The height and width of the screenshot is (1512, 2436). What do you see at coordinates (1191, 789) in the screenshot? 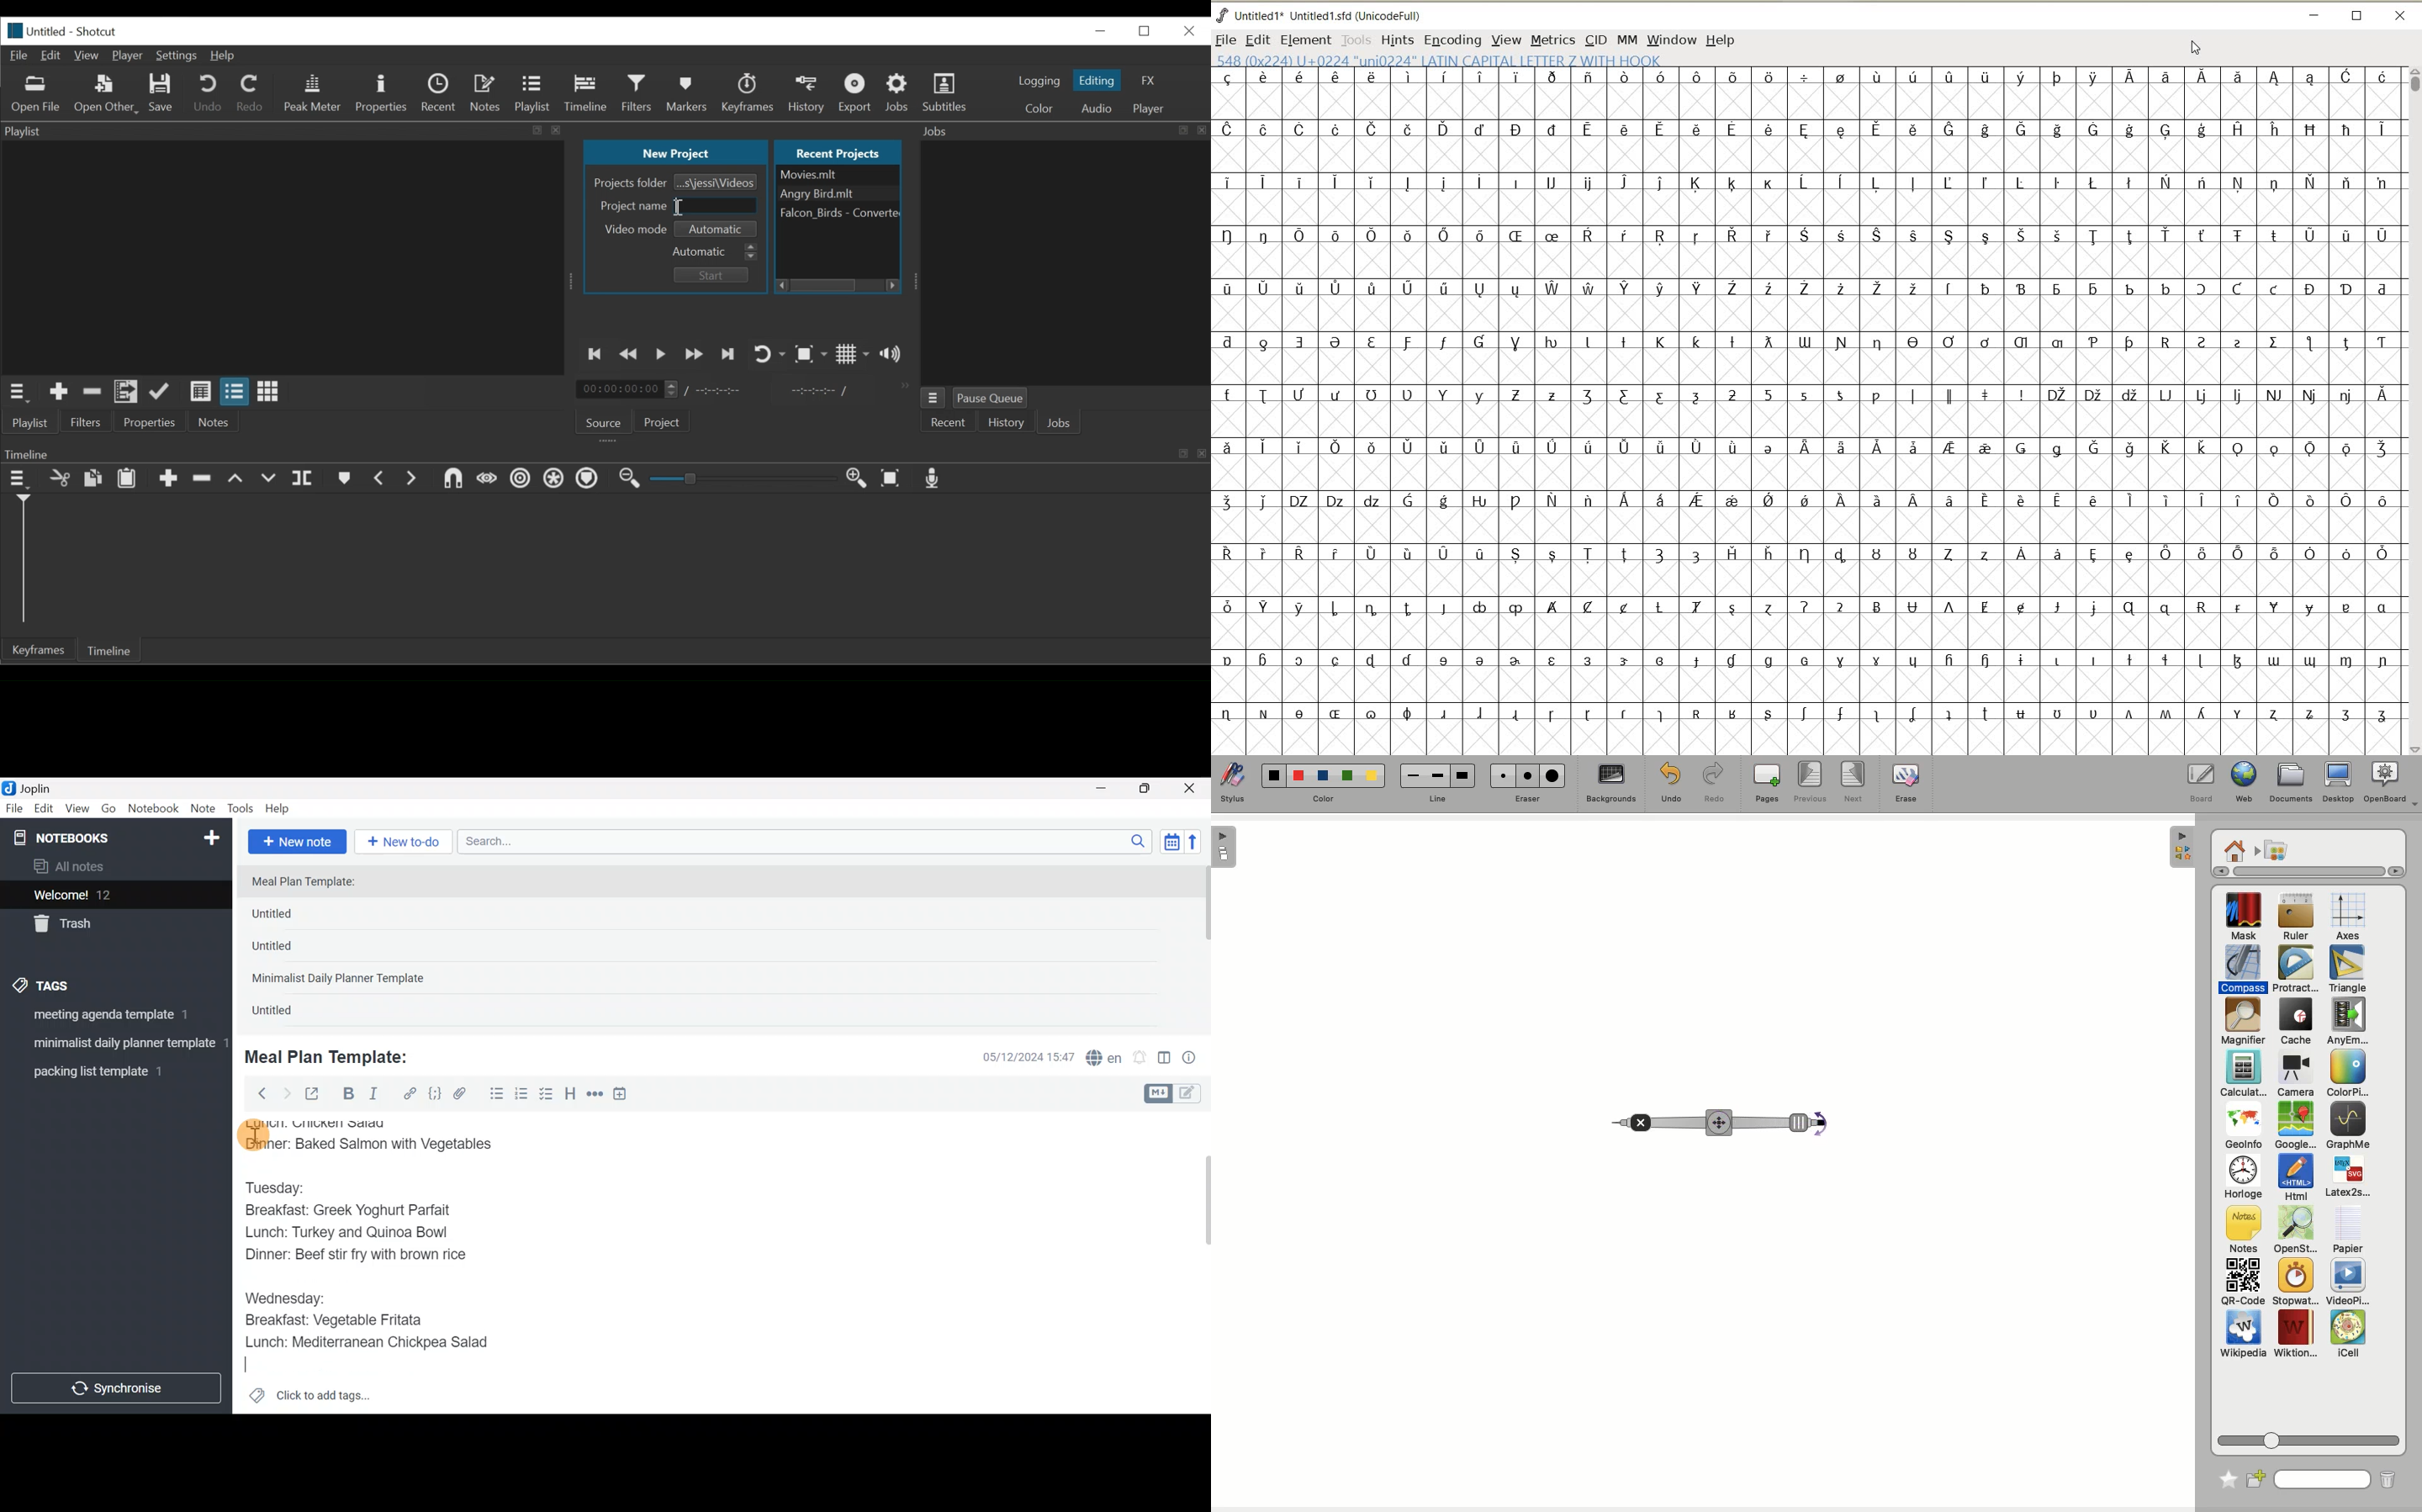
I see `Close` at bounding box center [1191, 789].